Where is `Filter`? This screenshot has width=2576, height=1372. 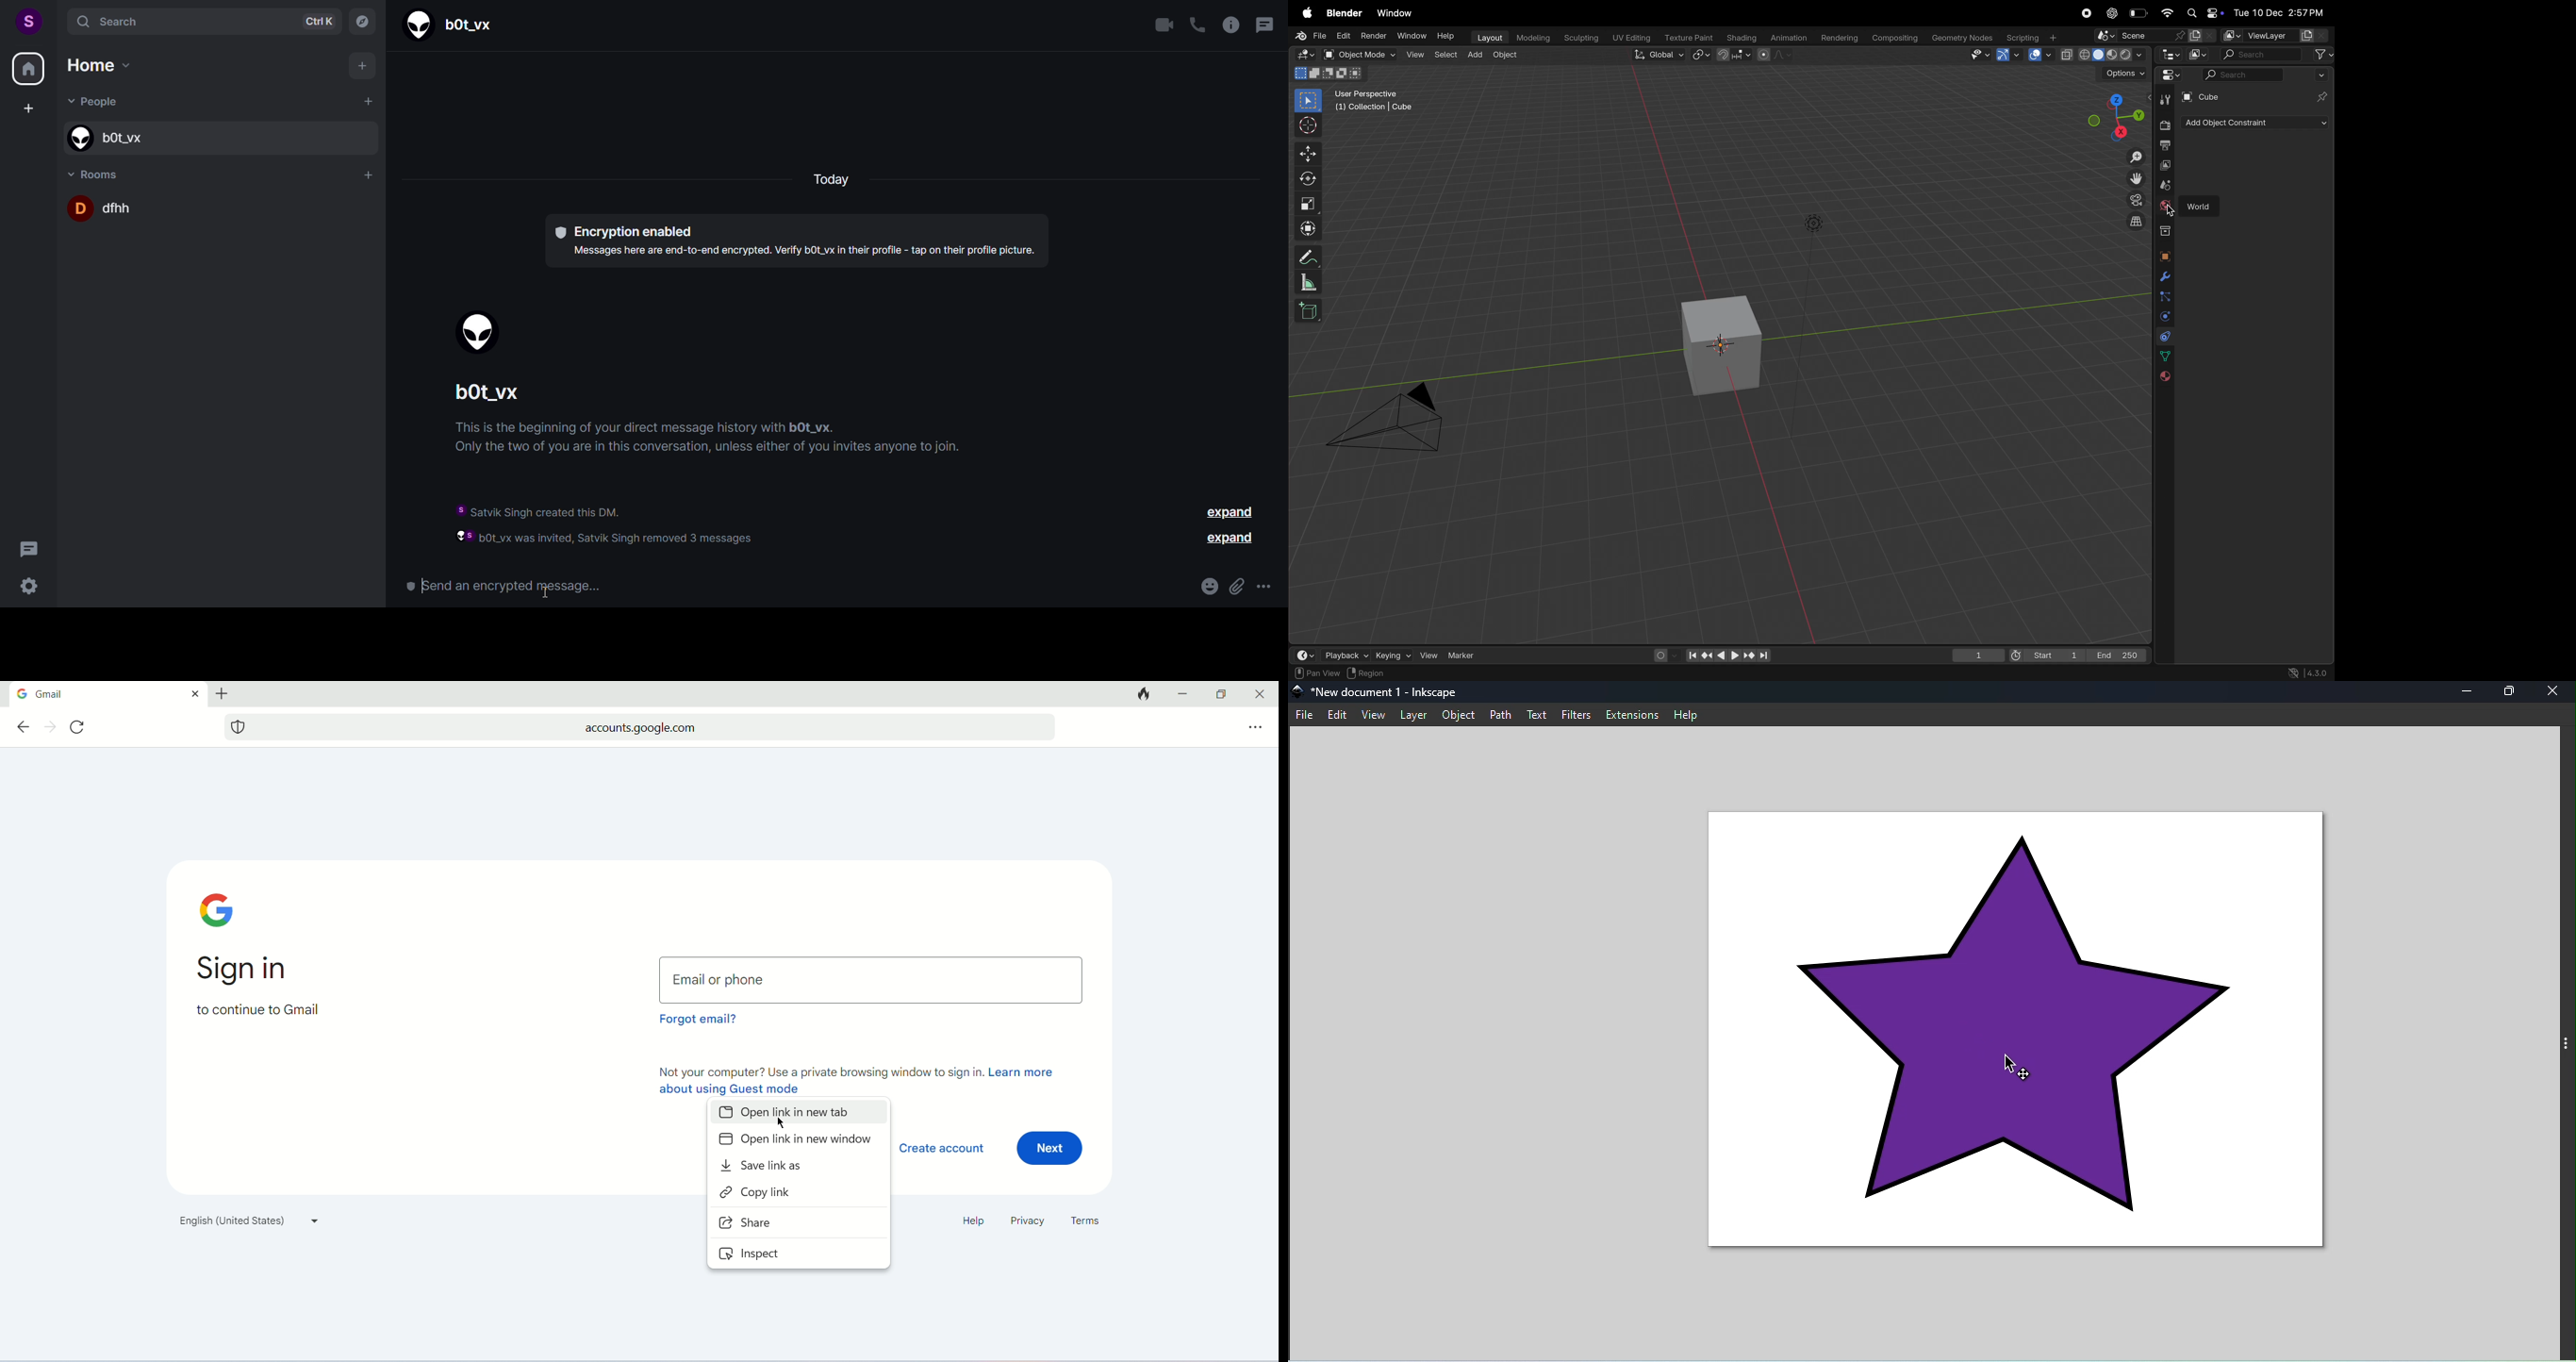
Filter is located at coordinates (2322, 74).